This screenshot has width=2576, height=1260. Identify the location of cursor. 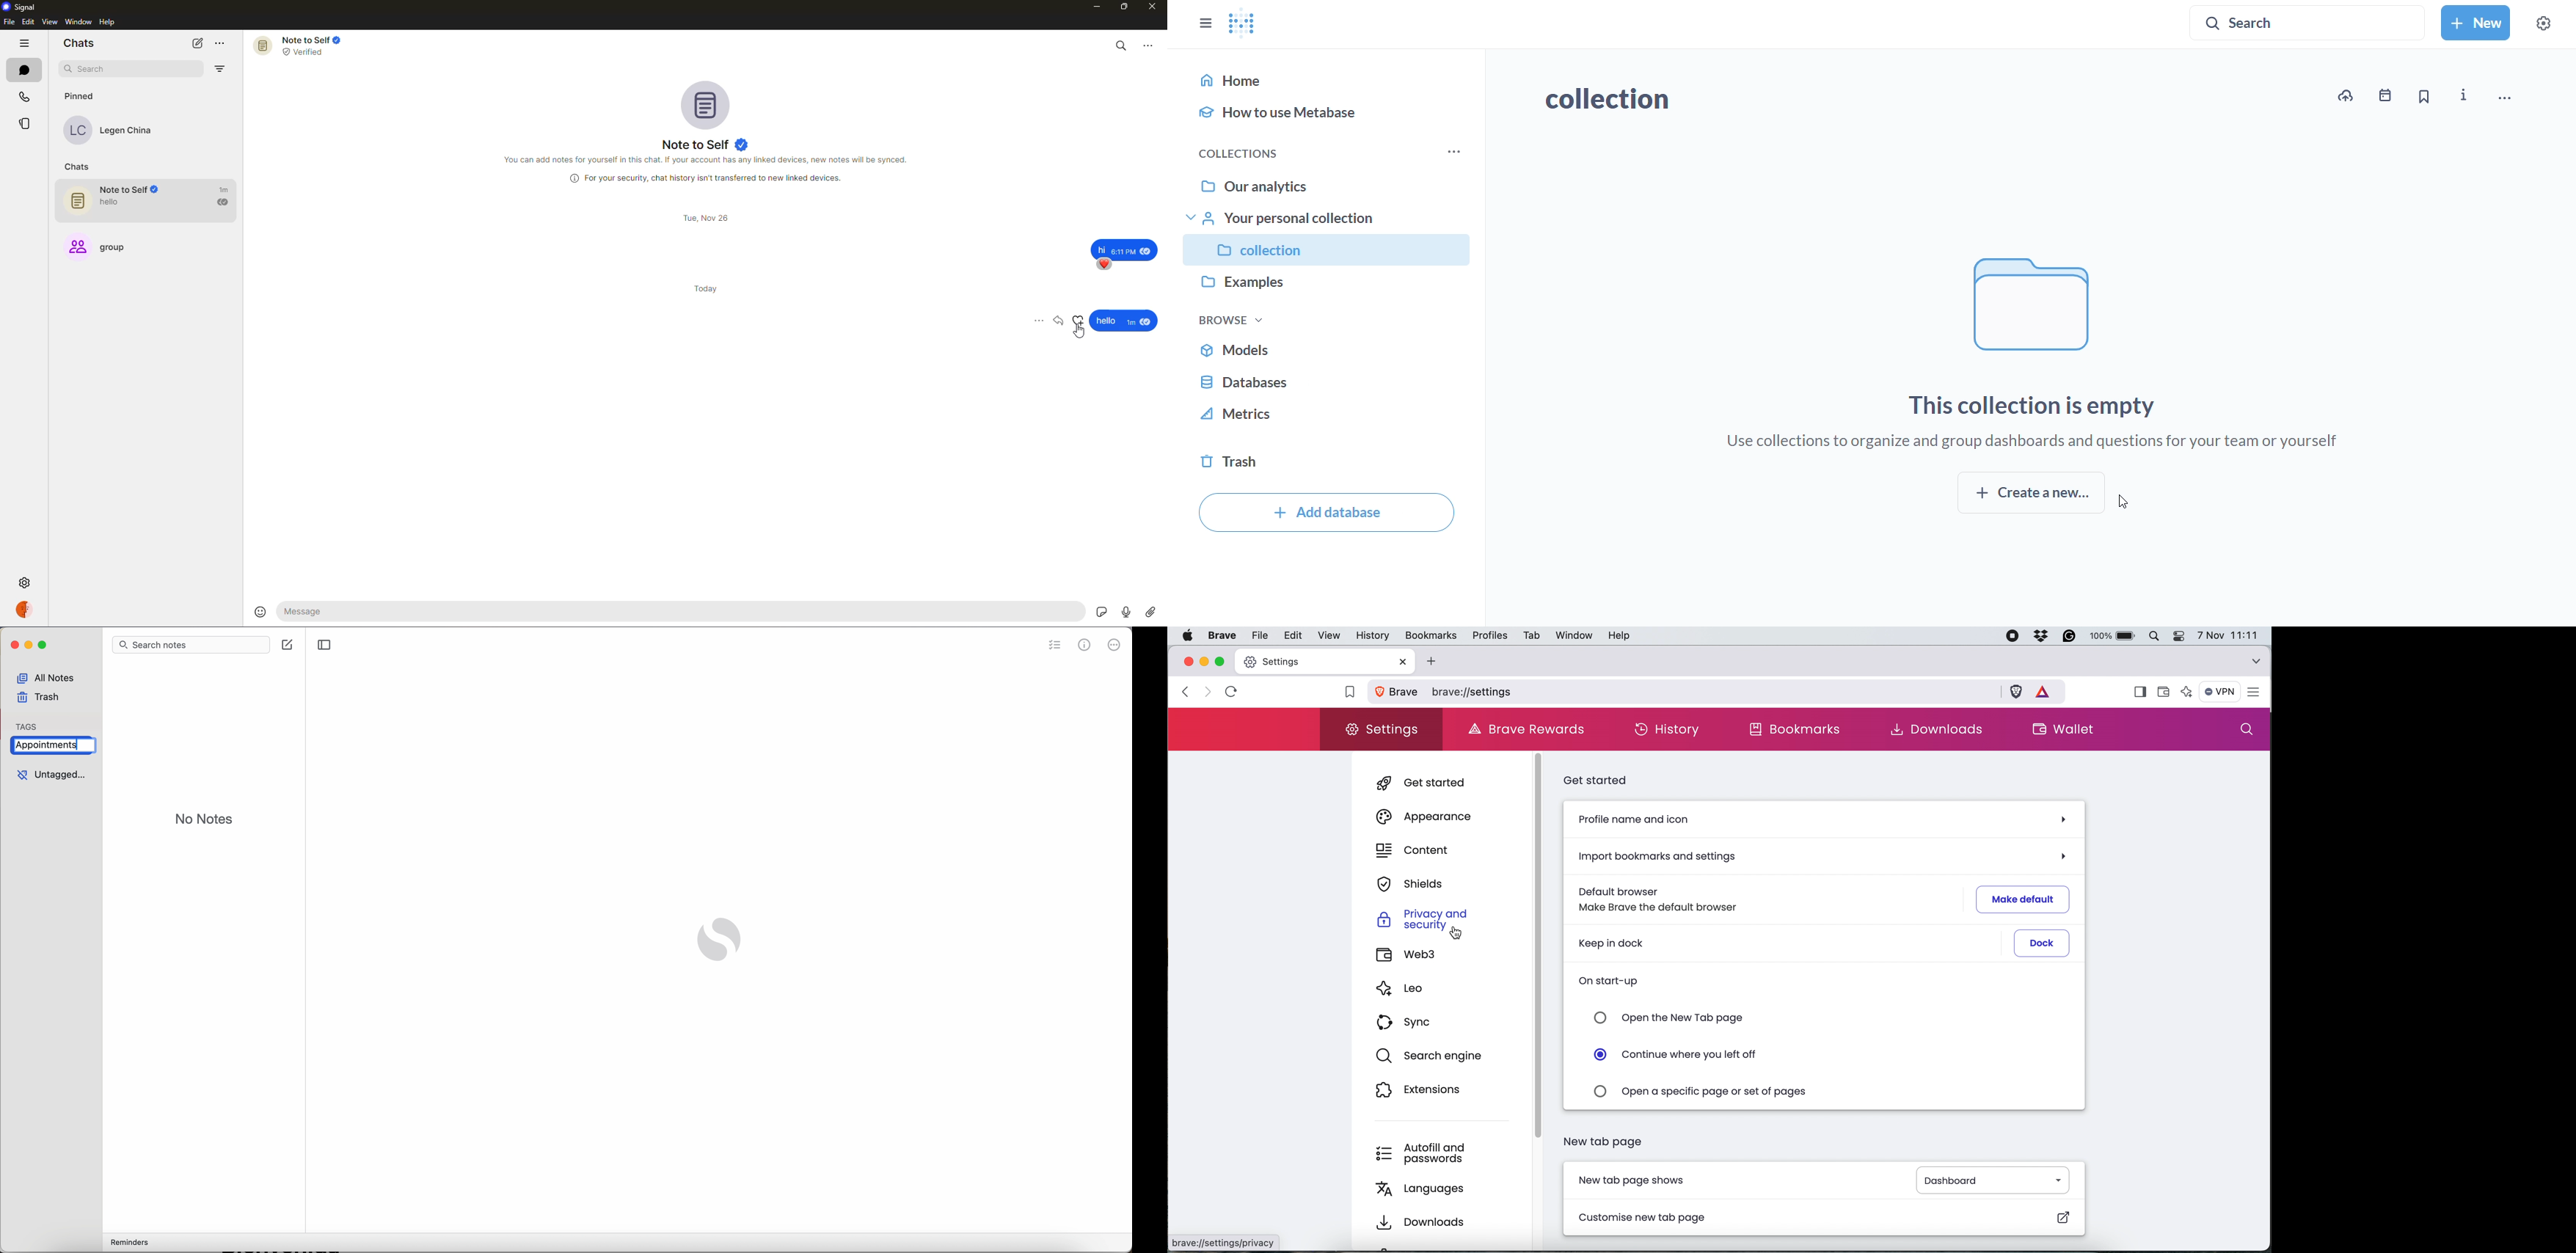
(1082, 336).